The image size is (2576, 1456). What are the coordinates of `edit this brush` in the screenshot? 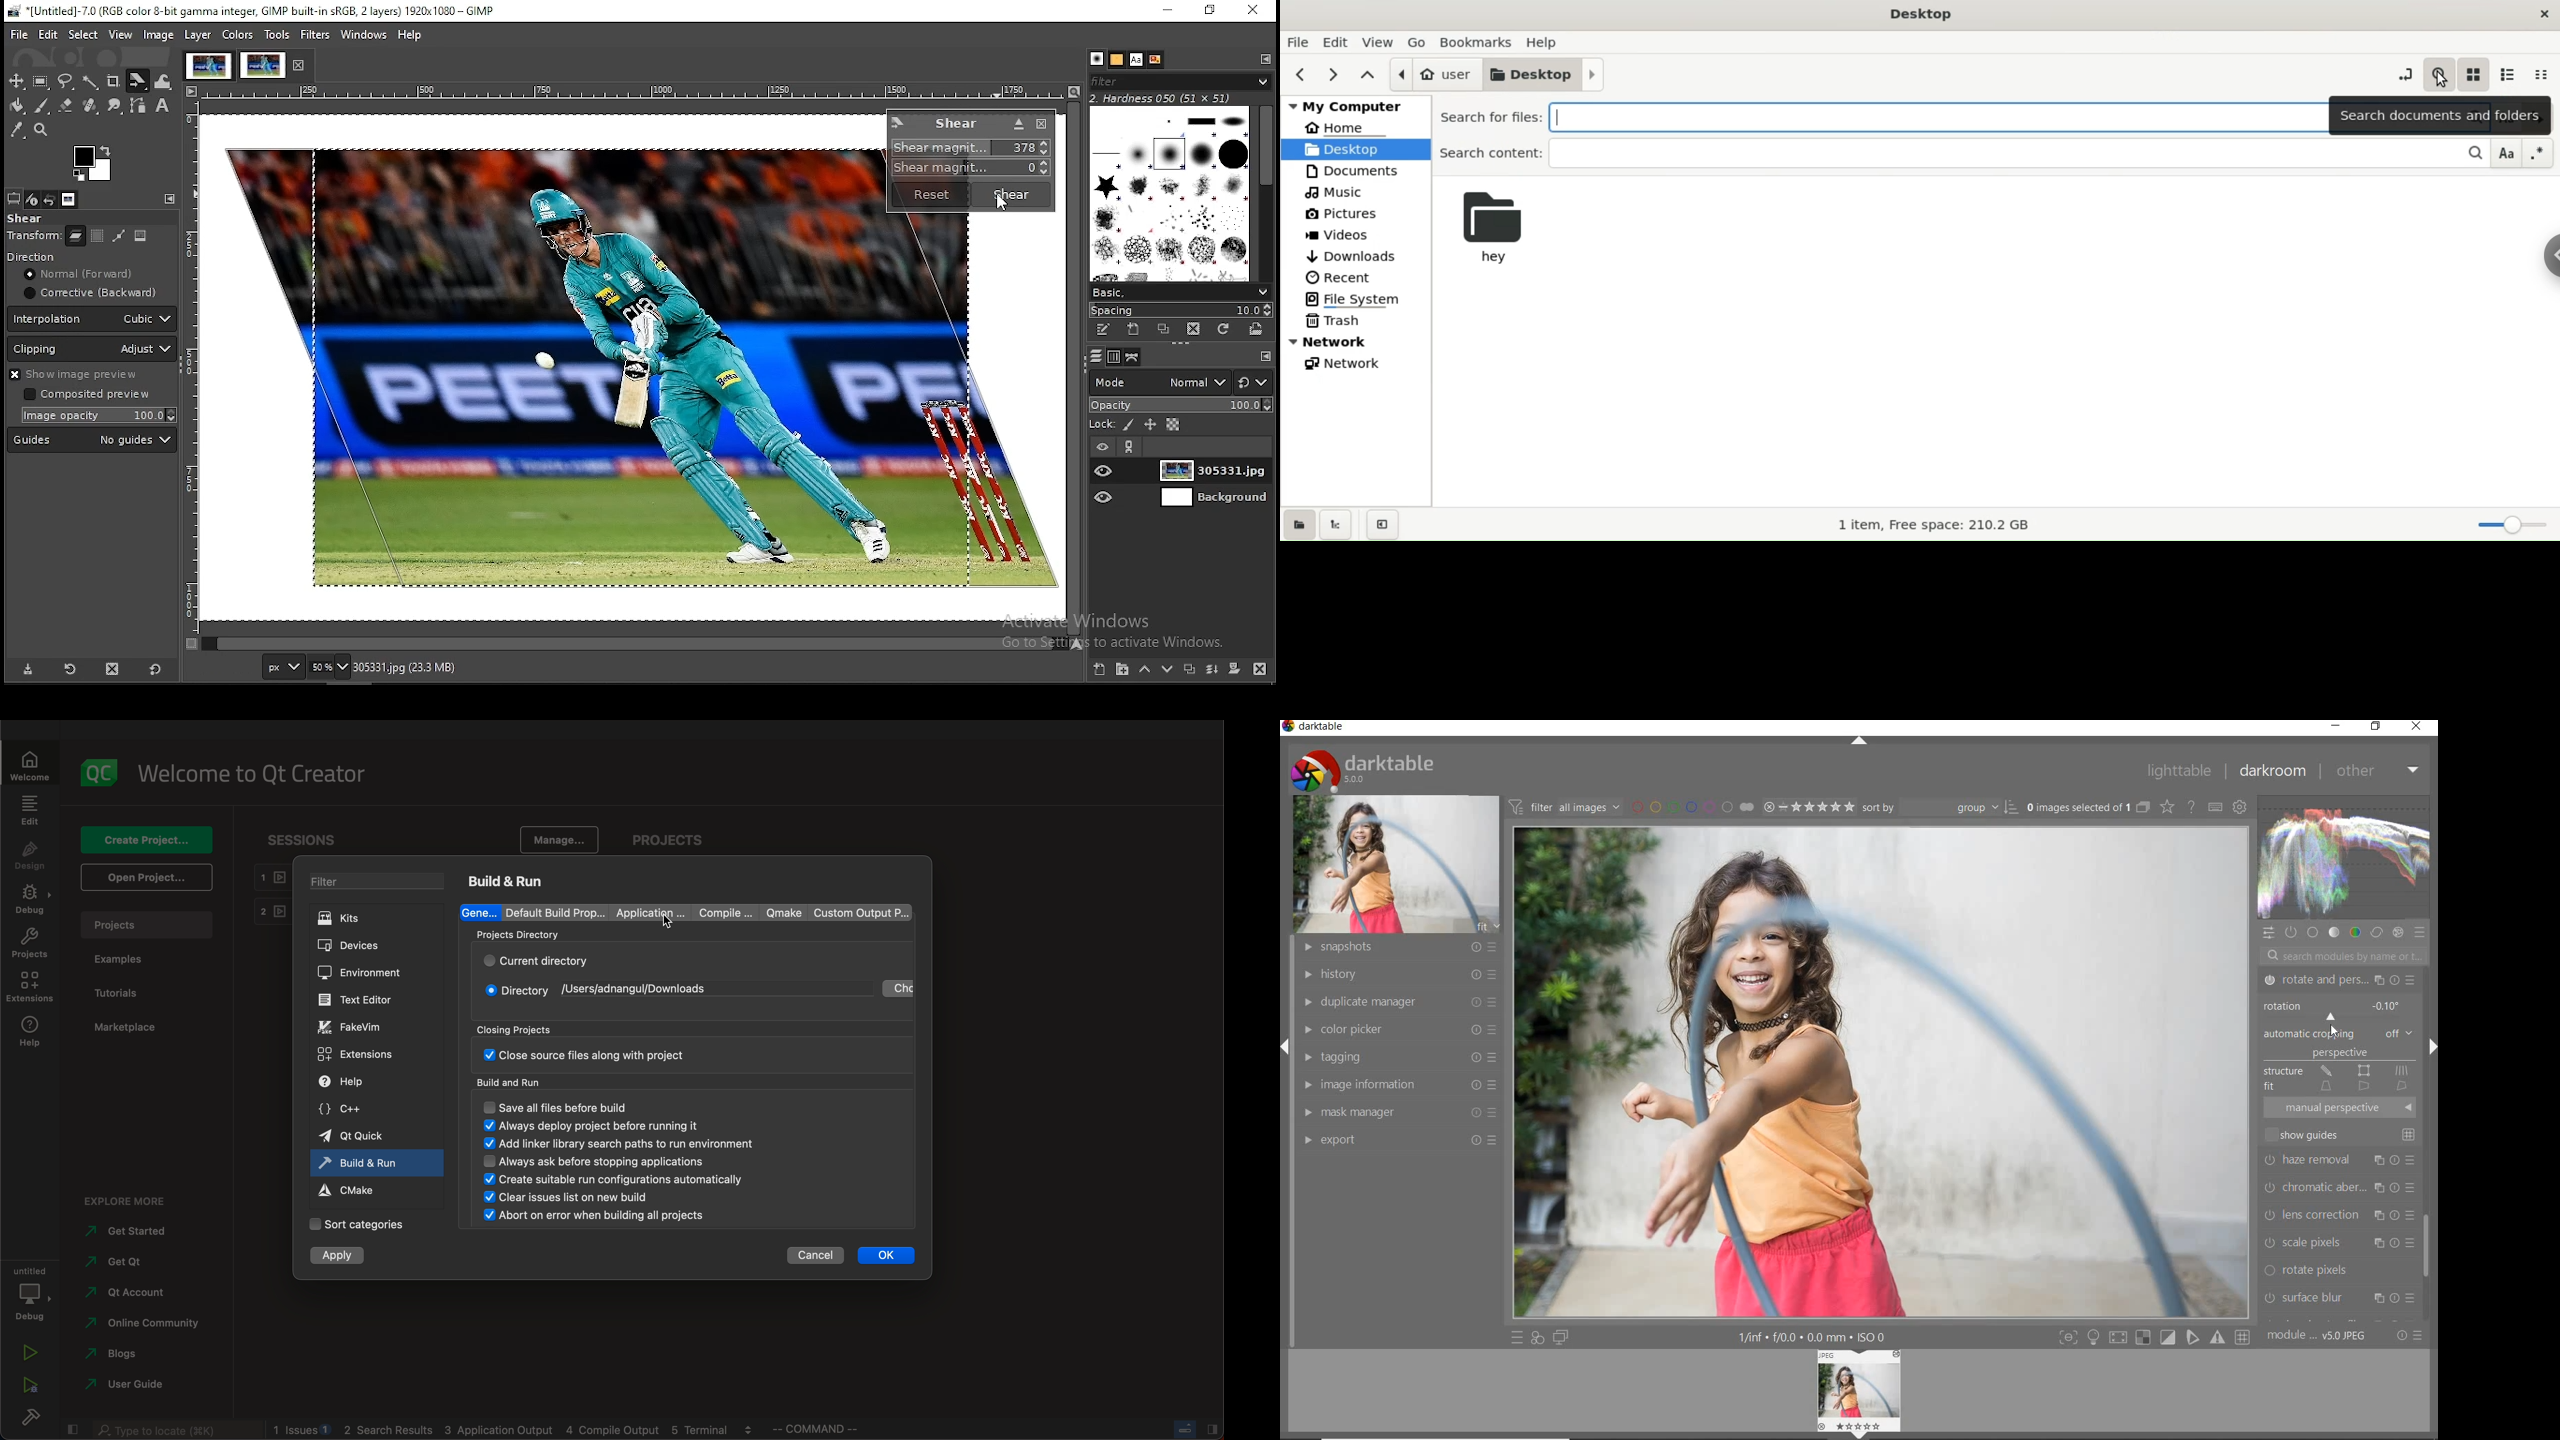 It's located at (1104, 330).